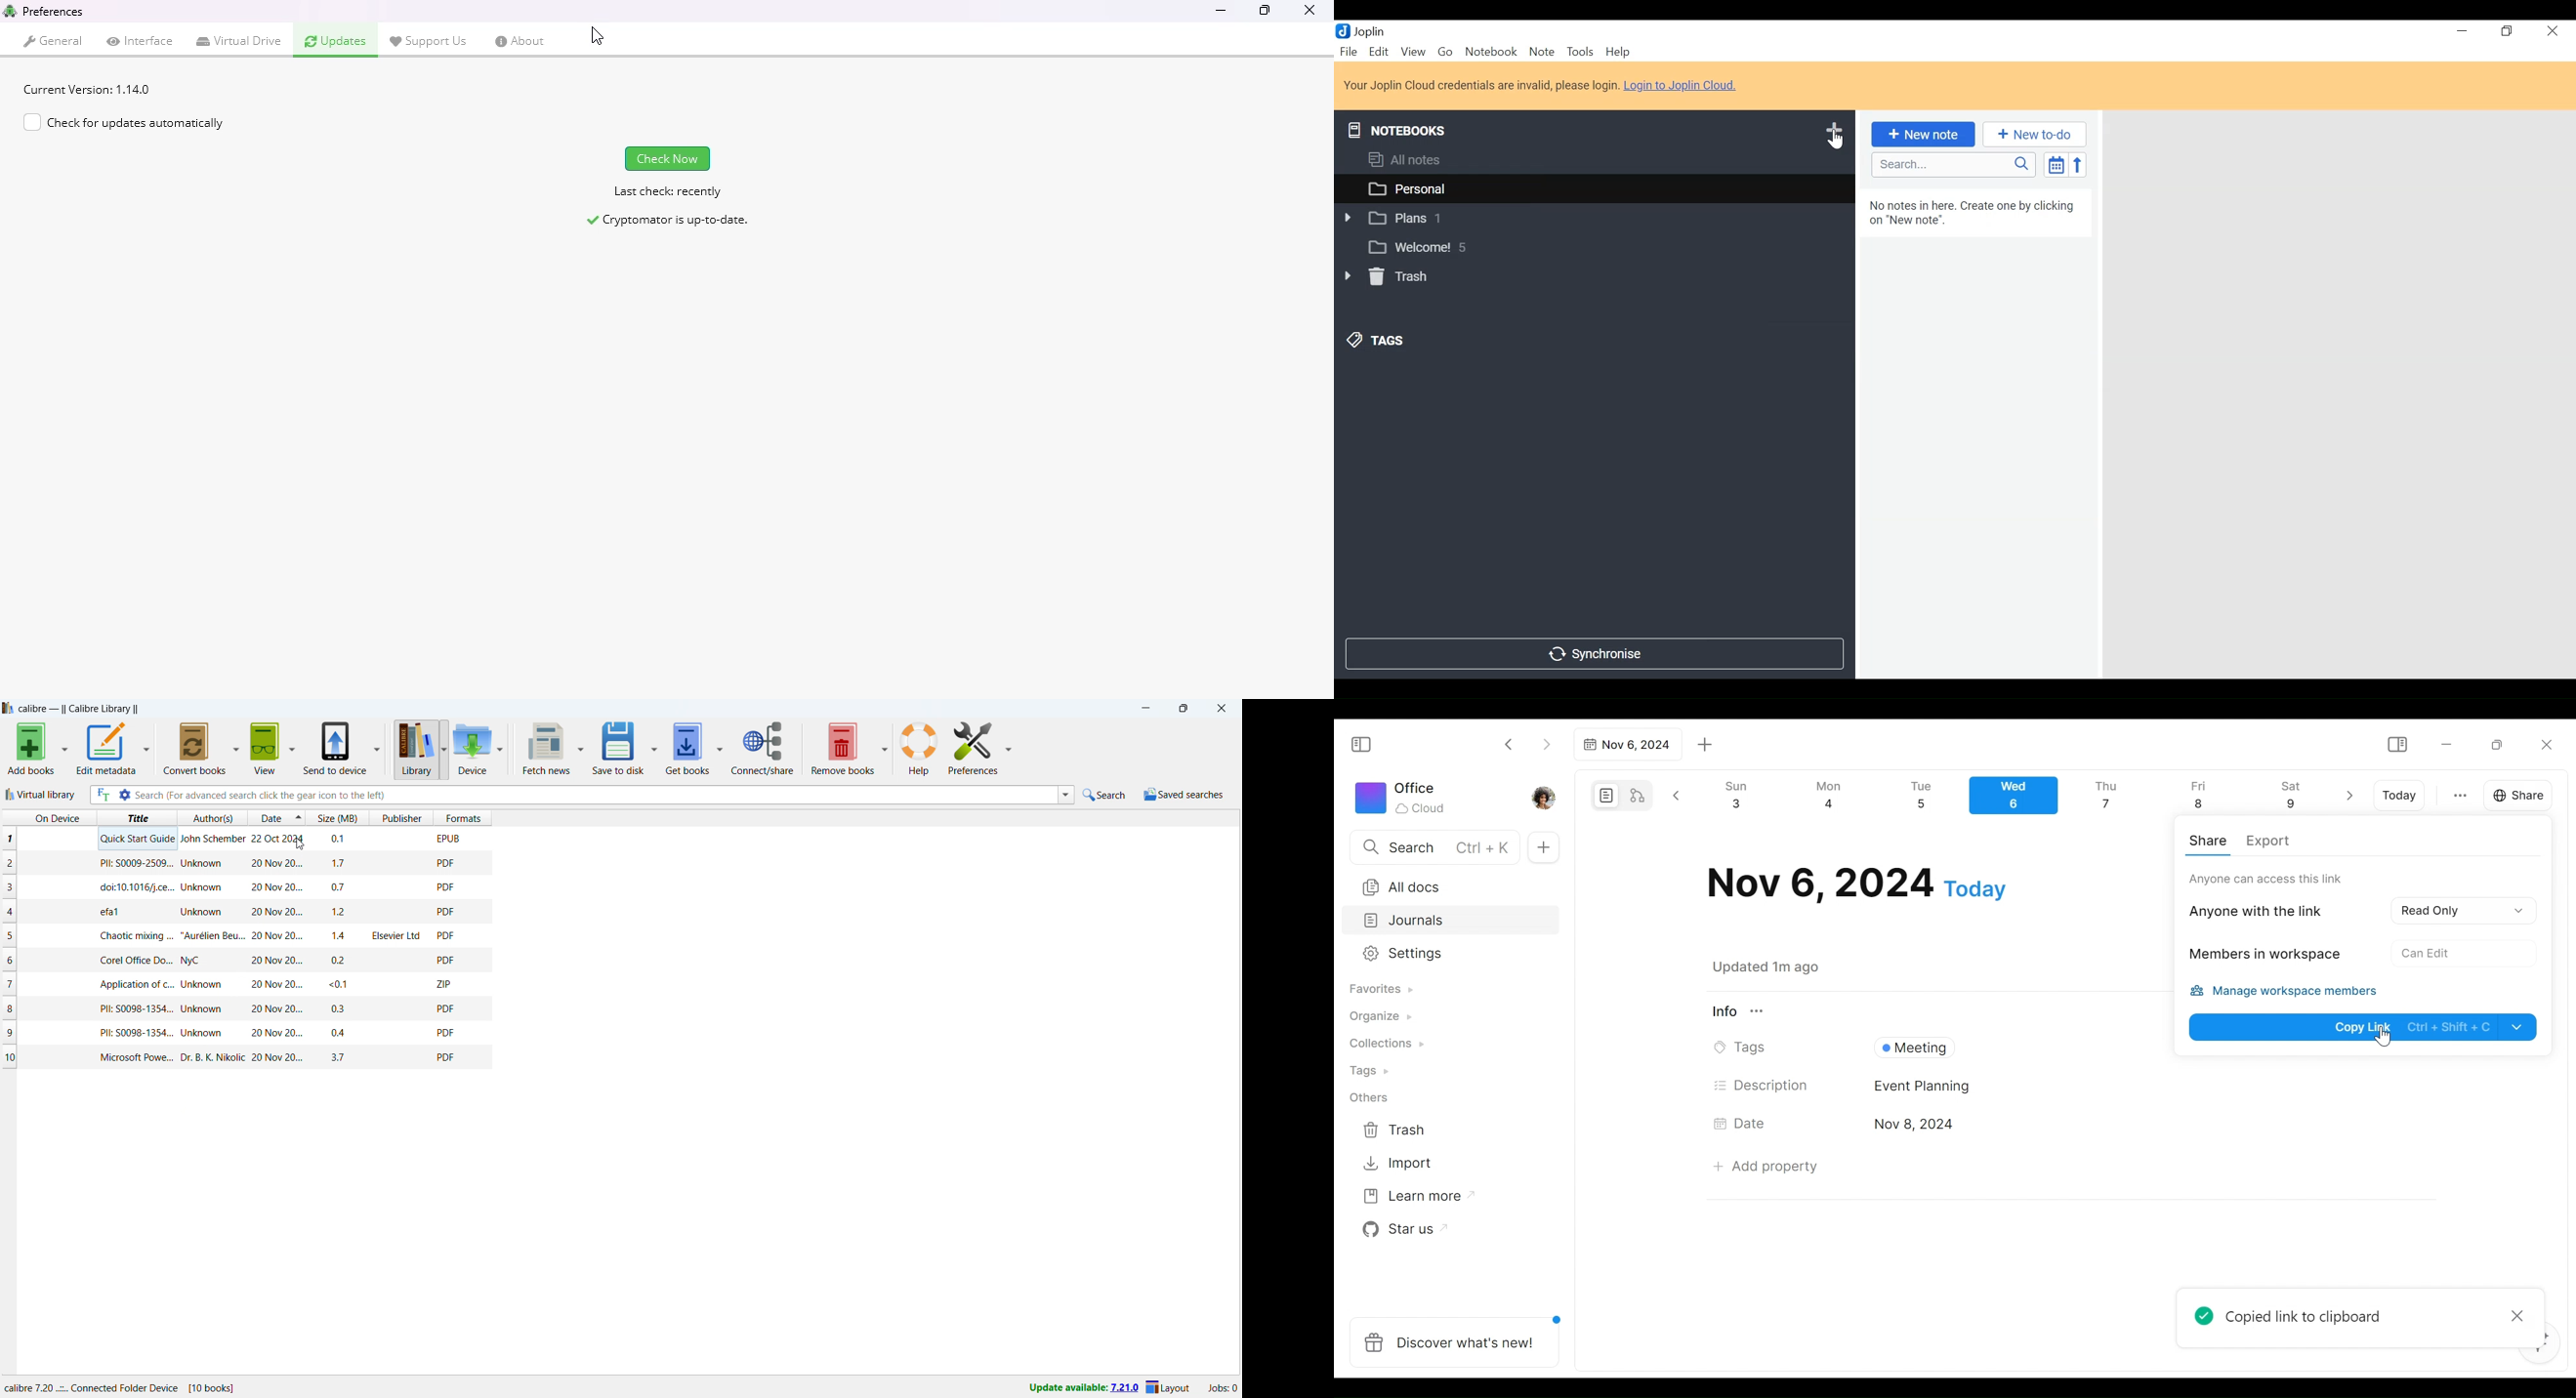 This screenshot has height=1400, width=2576. Describe the element at coordinates (1222, 709) in the screenshot. I see `close` at that location.